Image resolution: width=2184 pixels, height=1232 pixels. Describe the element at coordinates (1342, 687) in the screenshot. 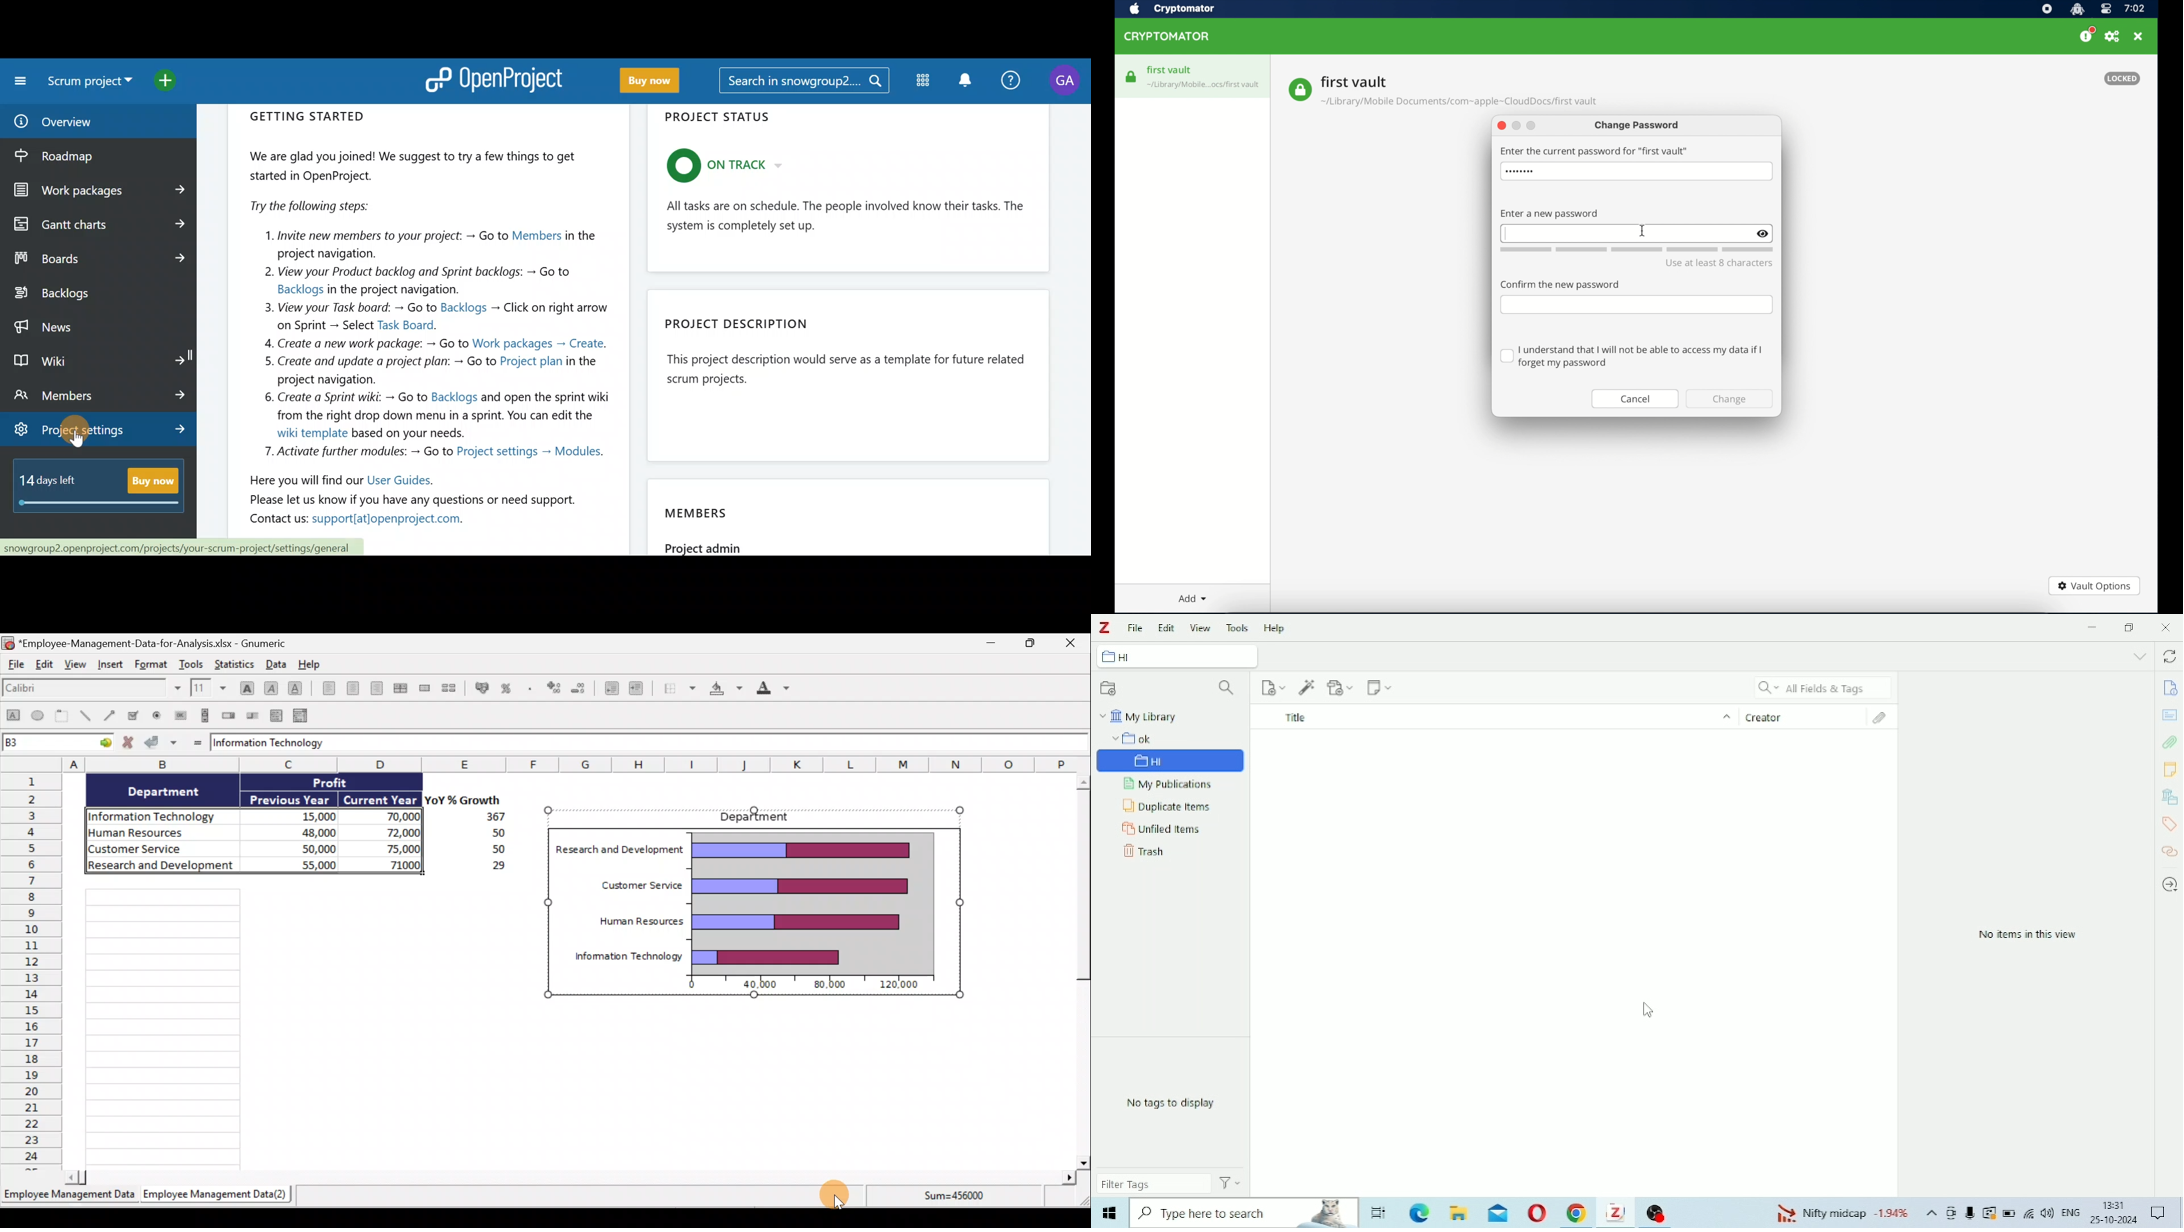

I see `Add Attachment` at that location.